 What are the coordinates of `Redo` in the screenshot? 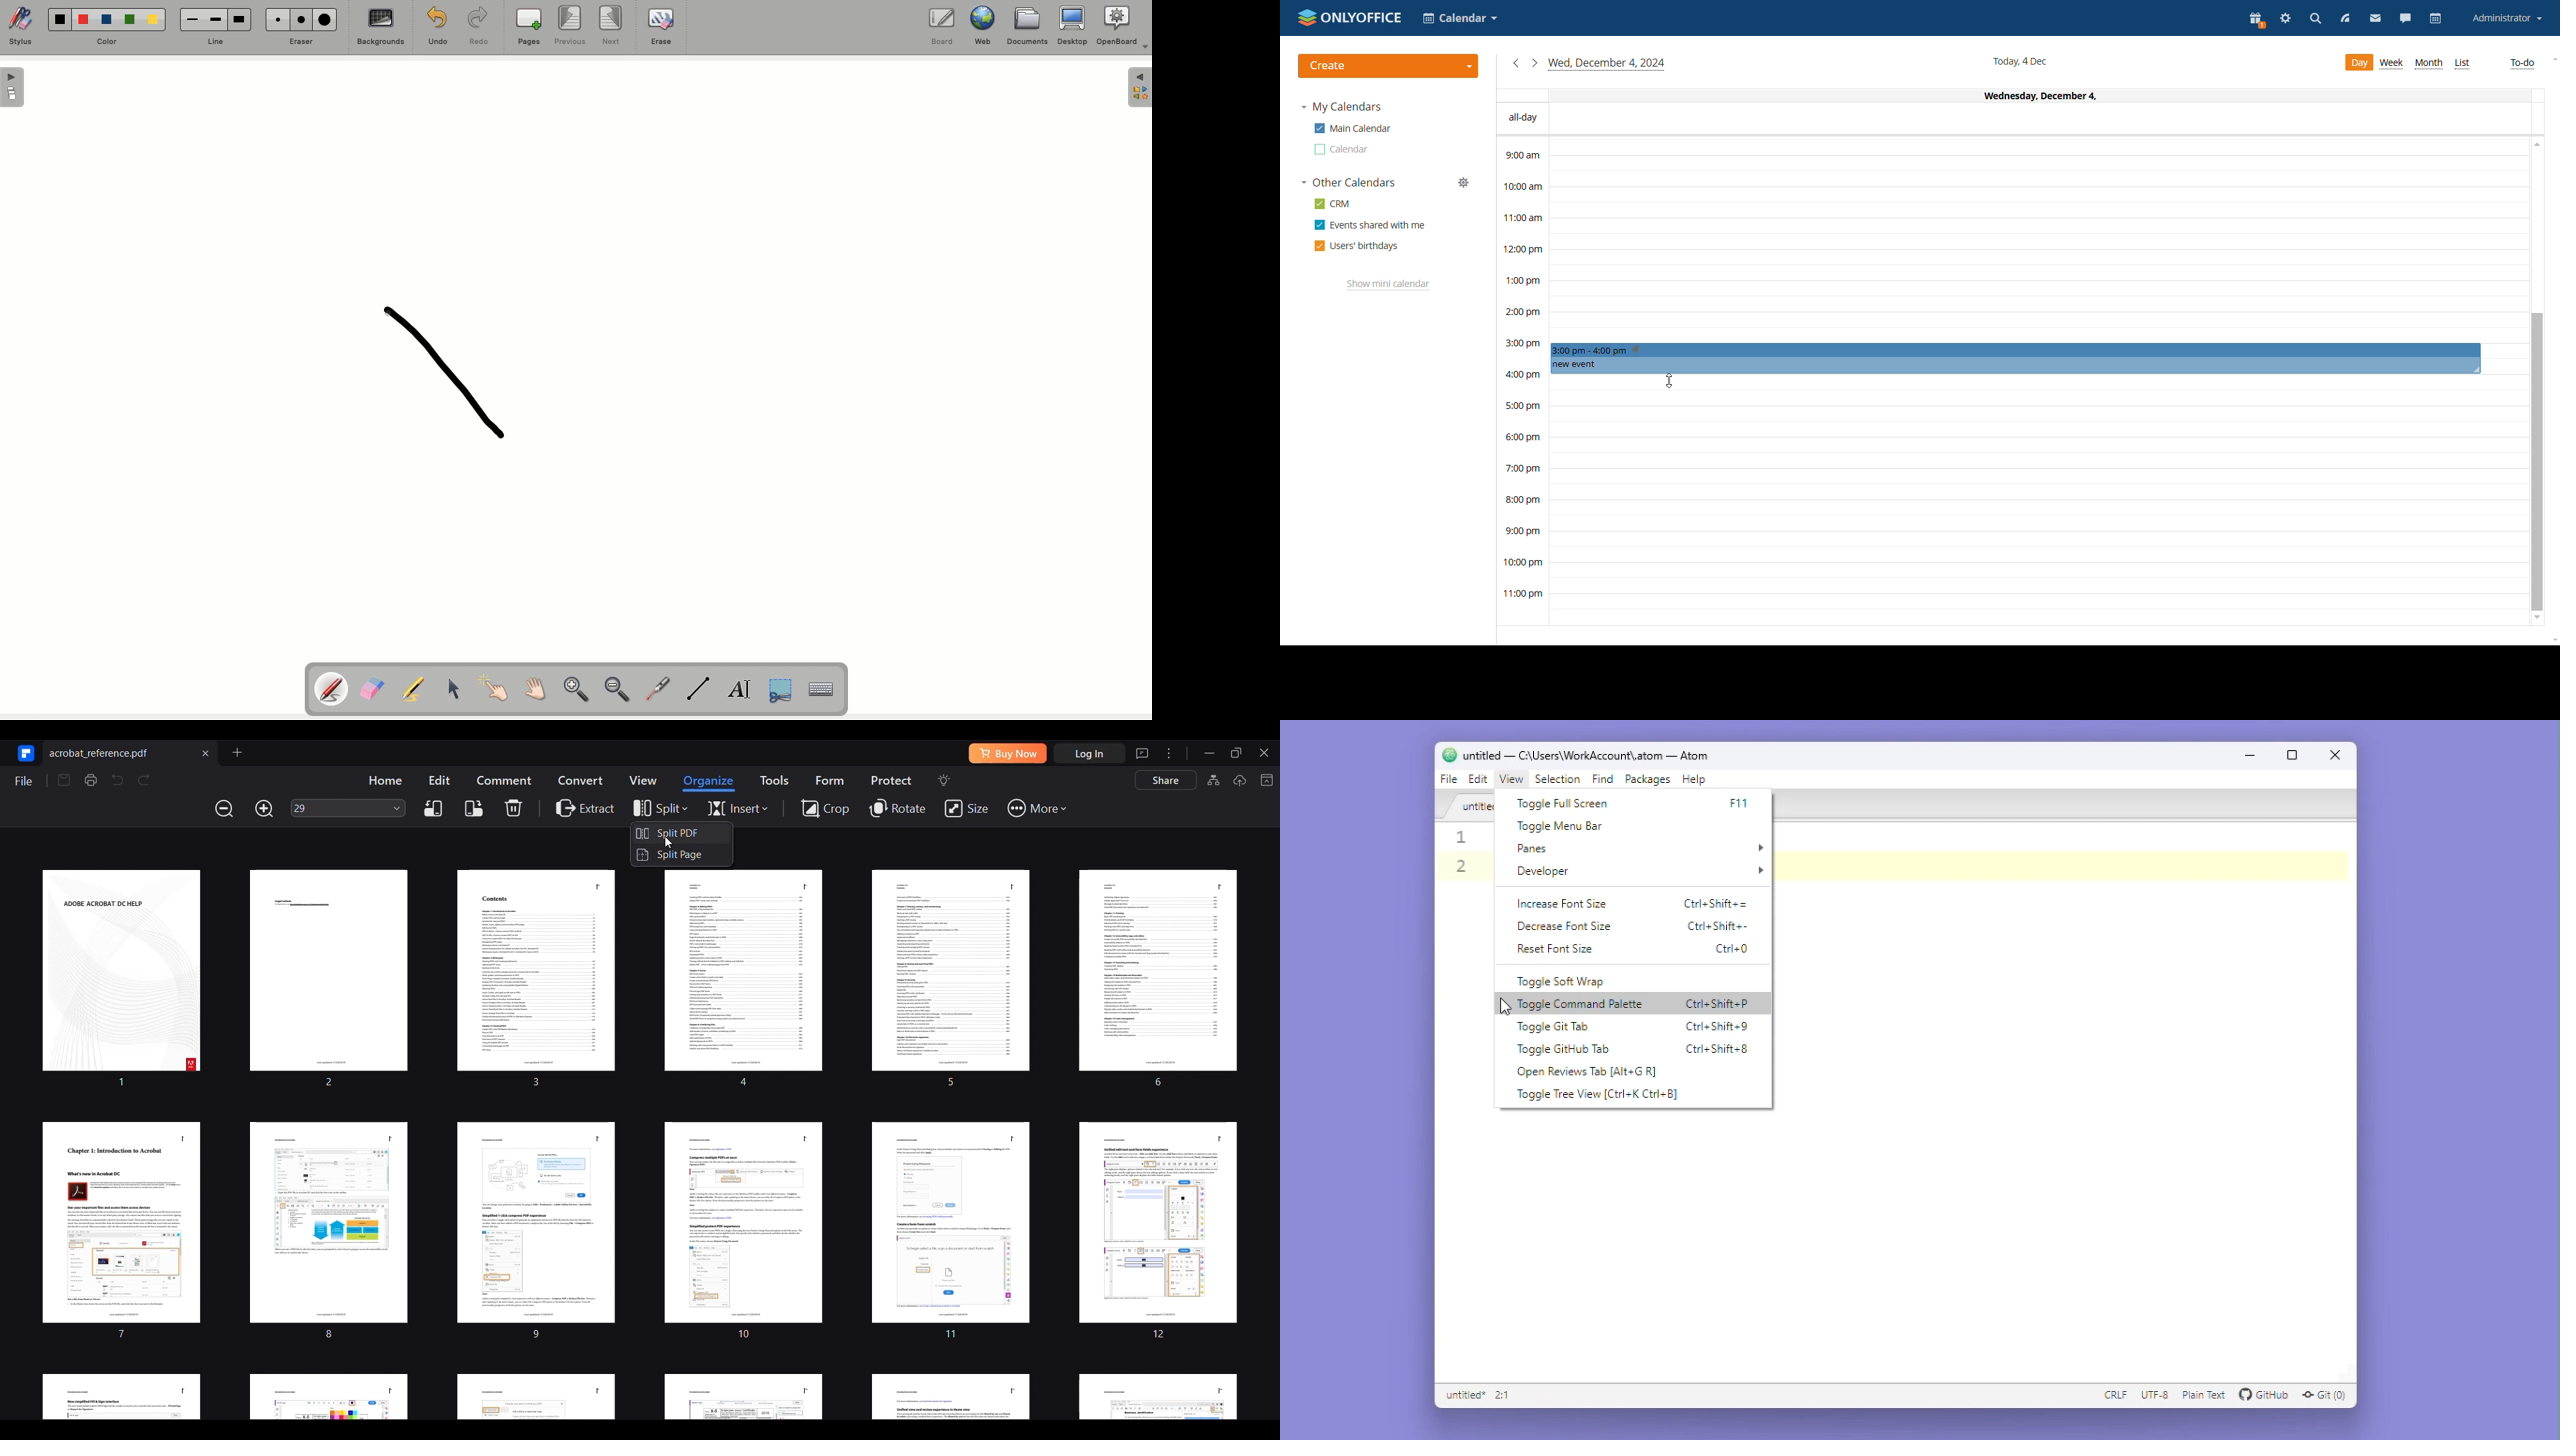 It's located at (480, 28).